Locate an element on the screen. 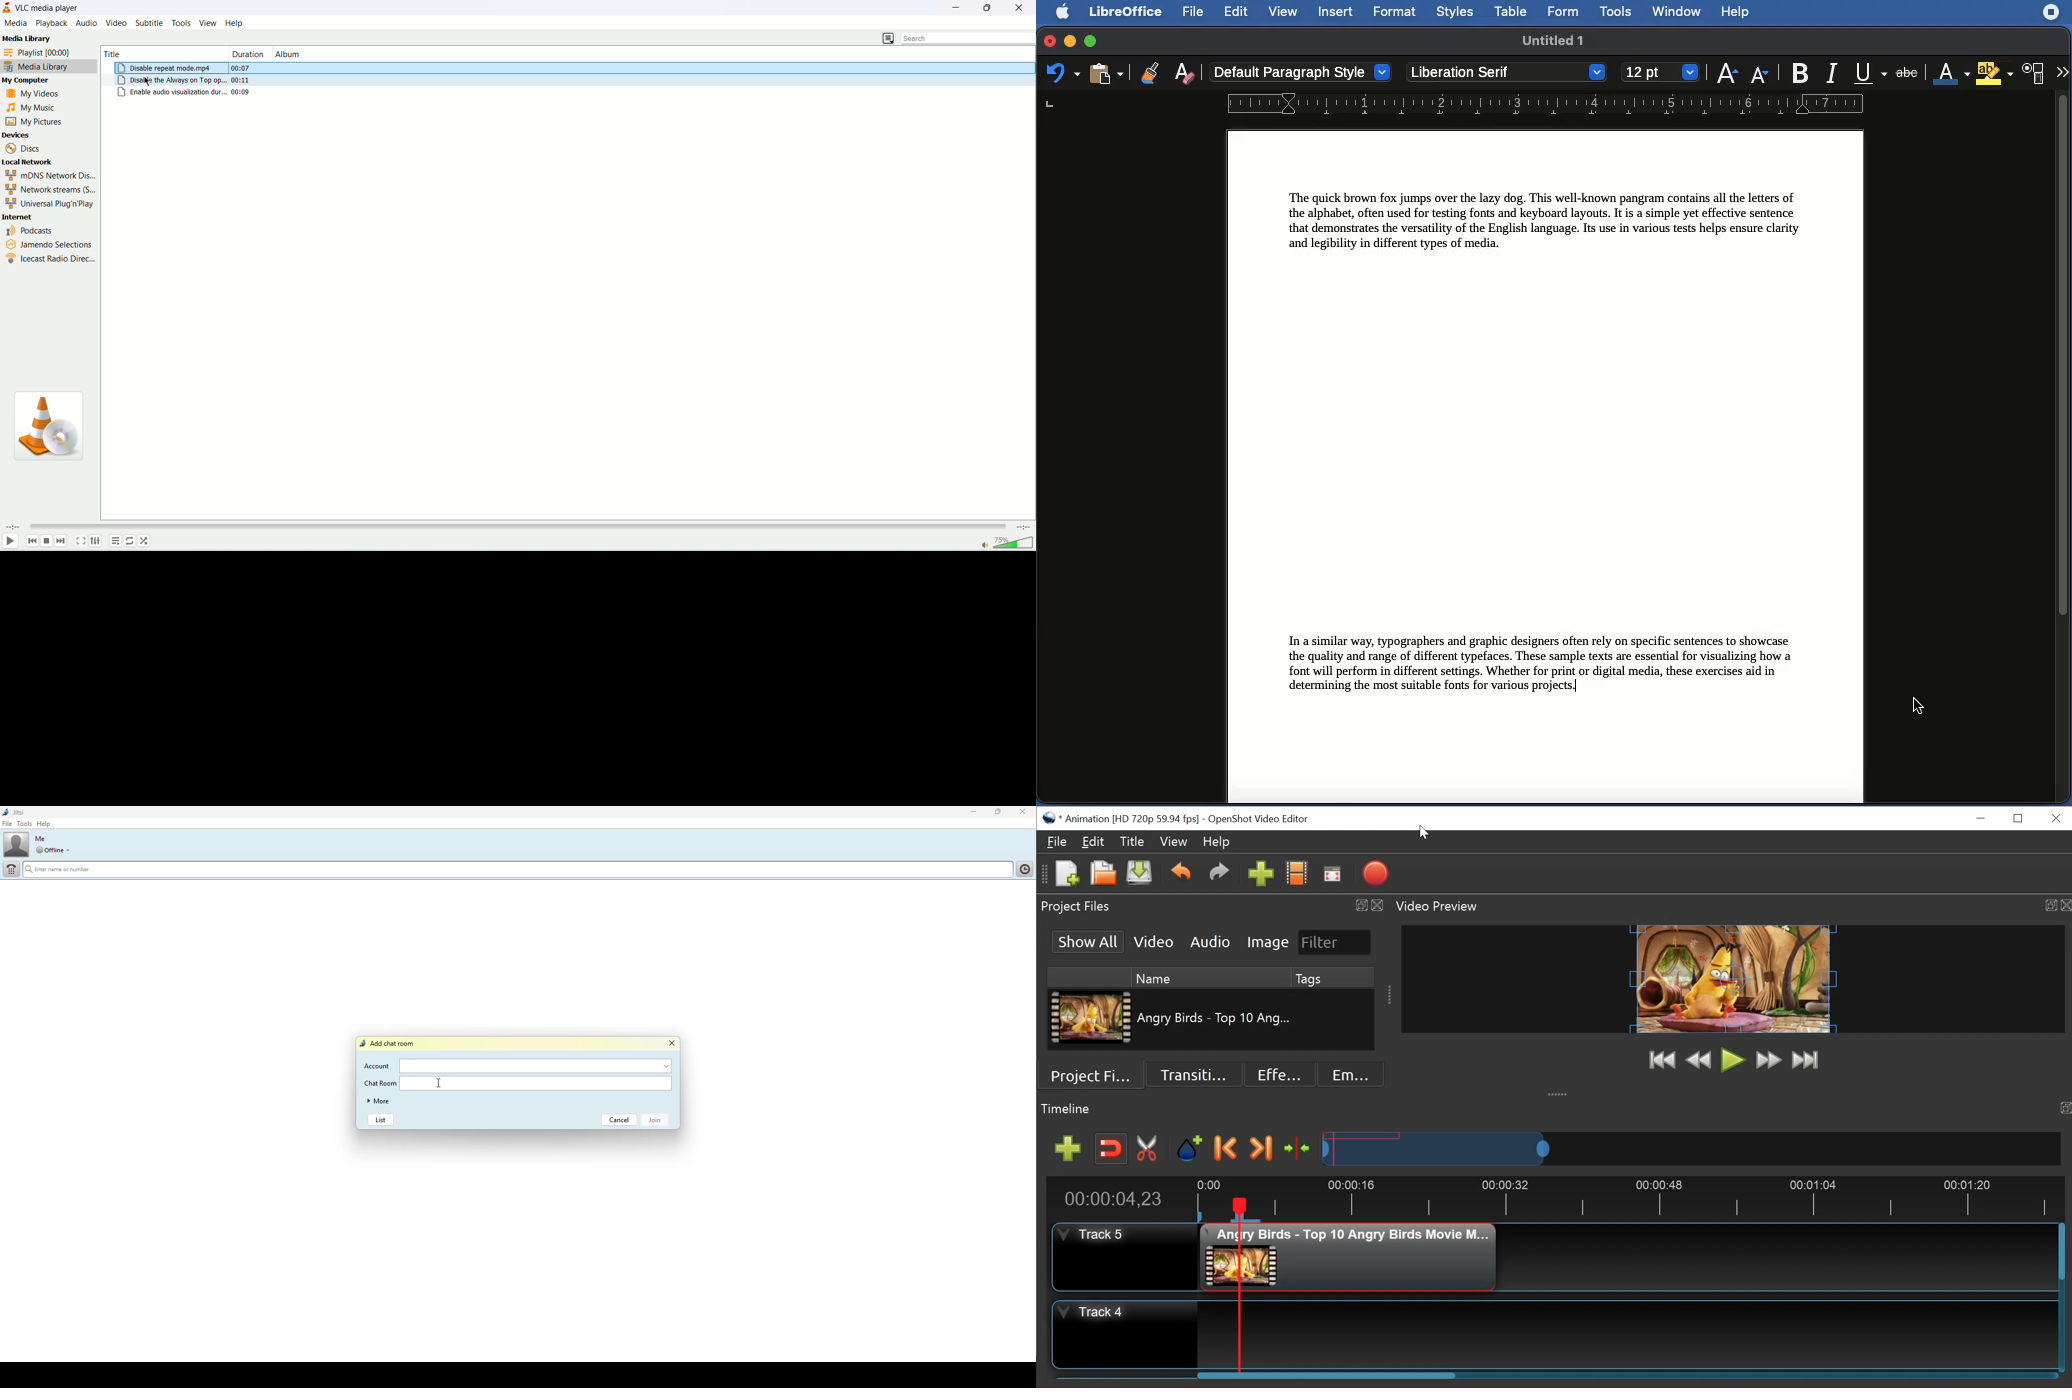 Image resolution: width=2072 pixels, height=1400 pixels. Strikethrough is located at coordinates (1911, 73).